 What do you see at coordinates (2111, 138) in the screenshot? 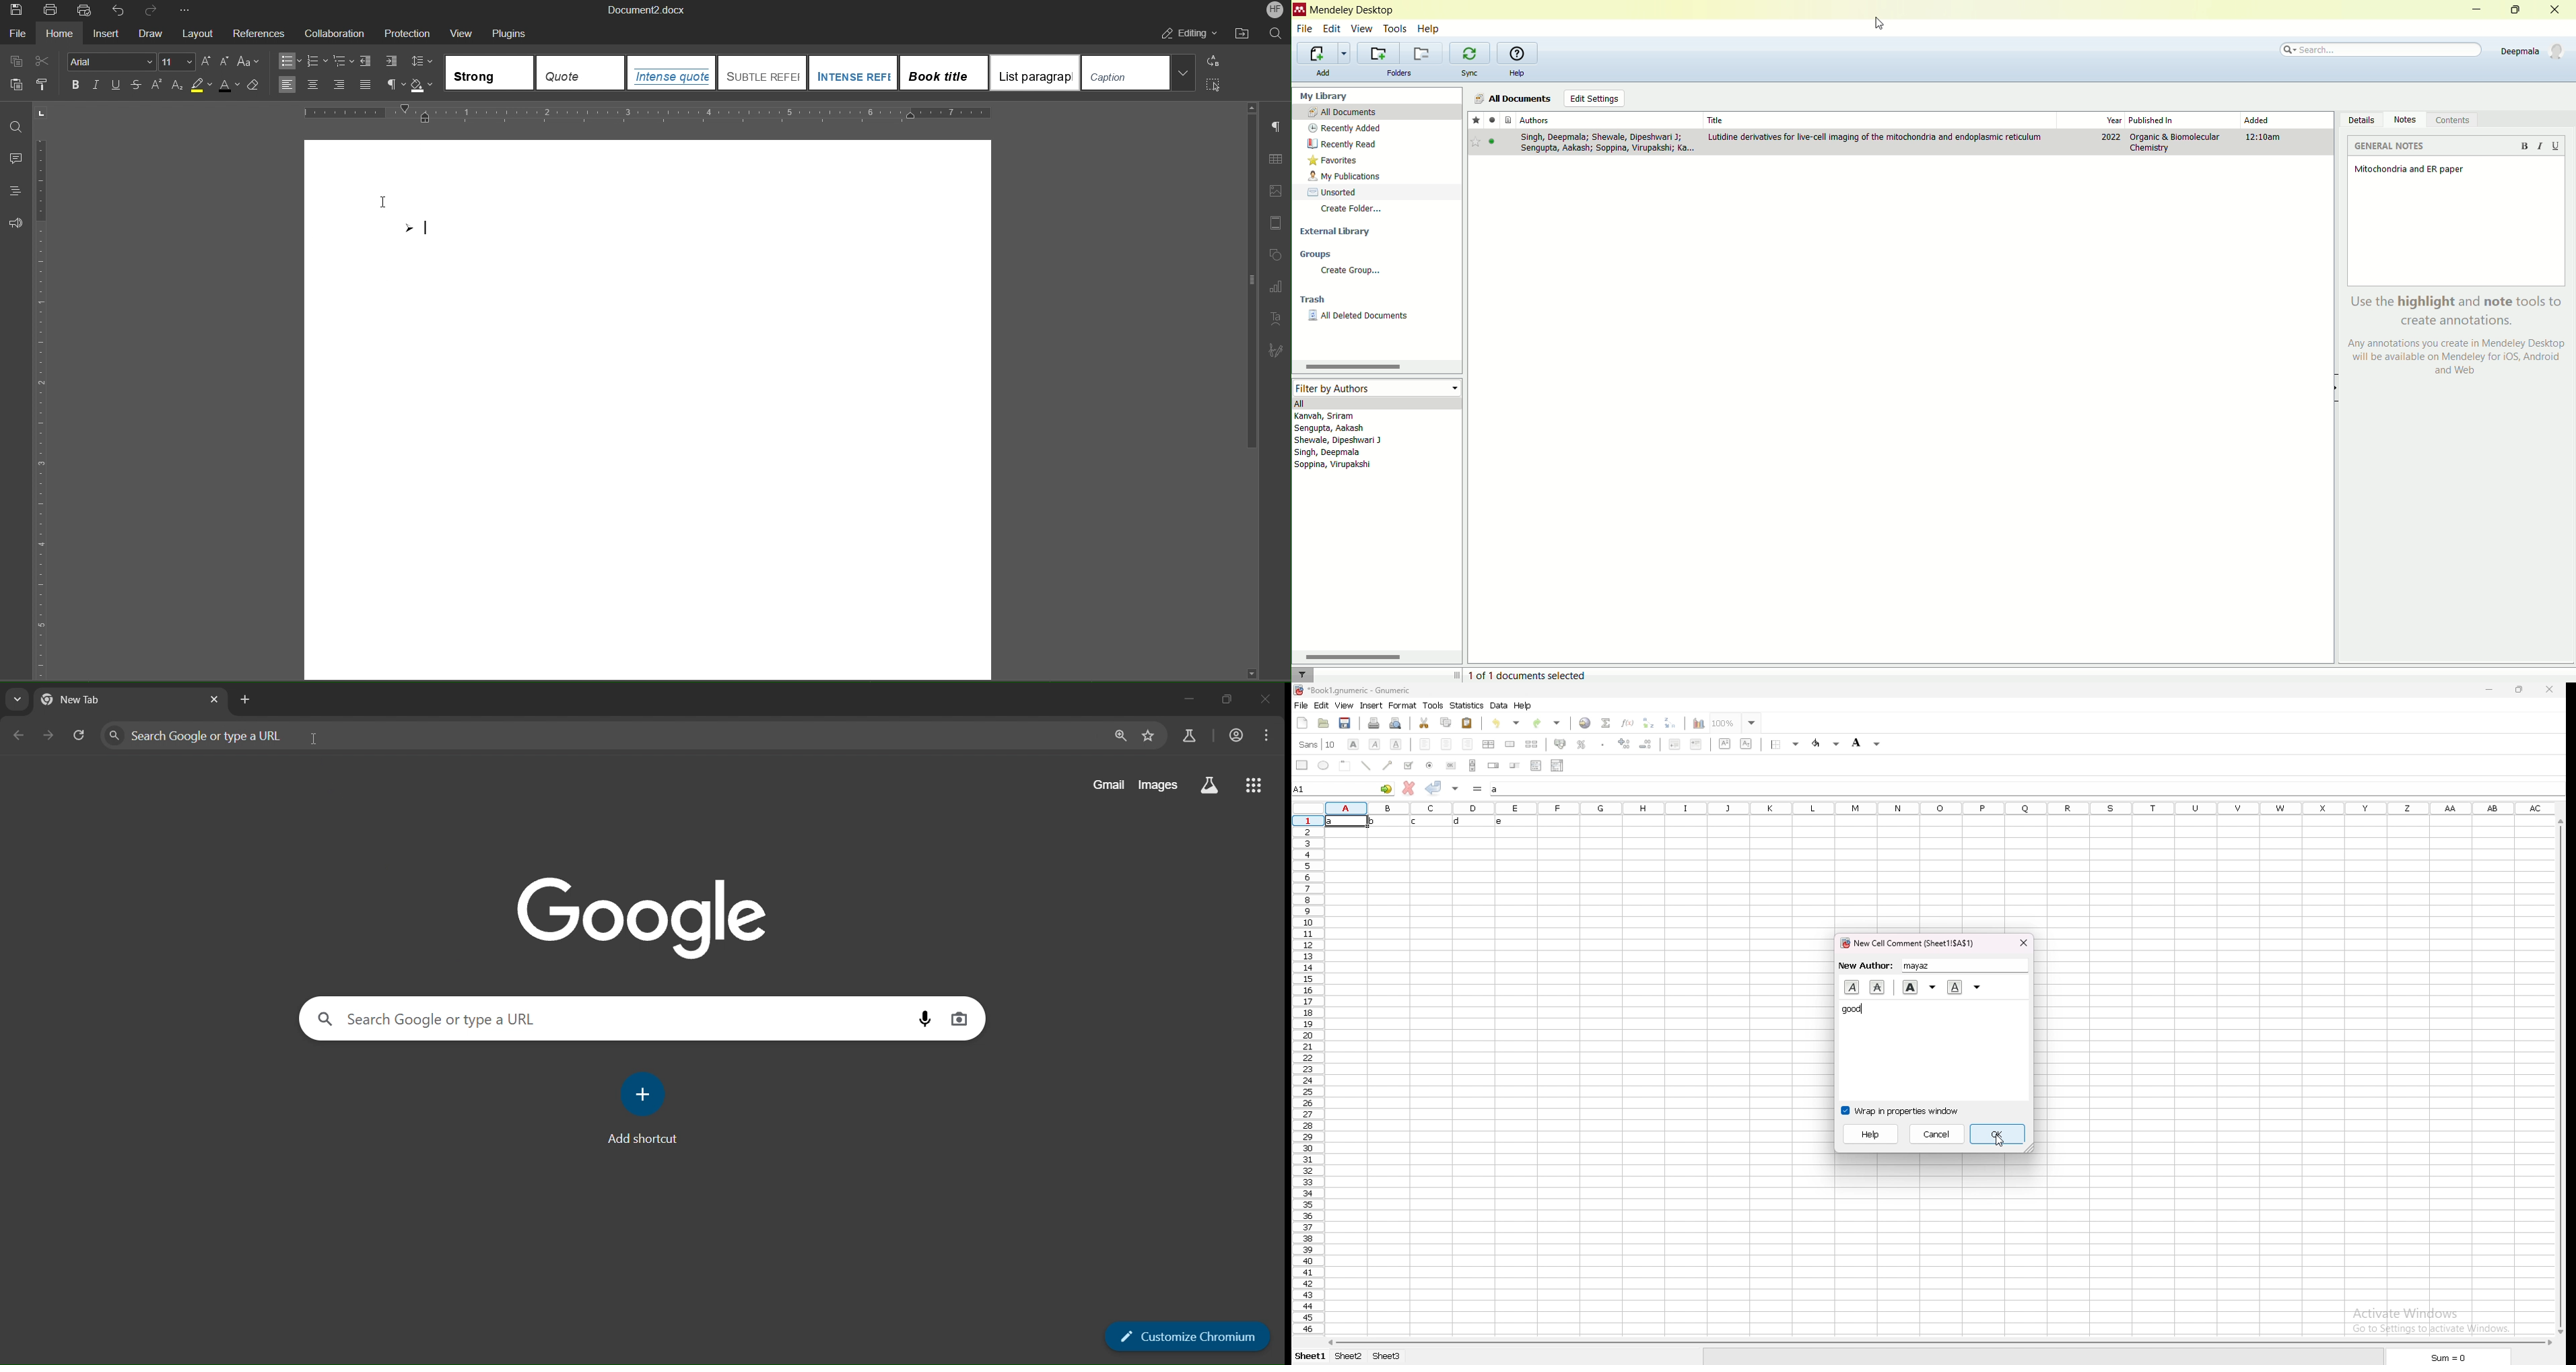
I see `2022` at bounding box center [2111, 138].